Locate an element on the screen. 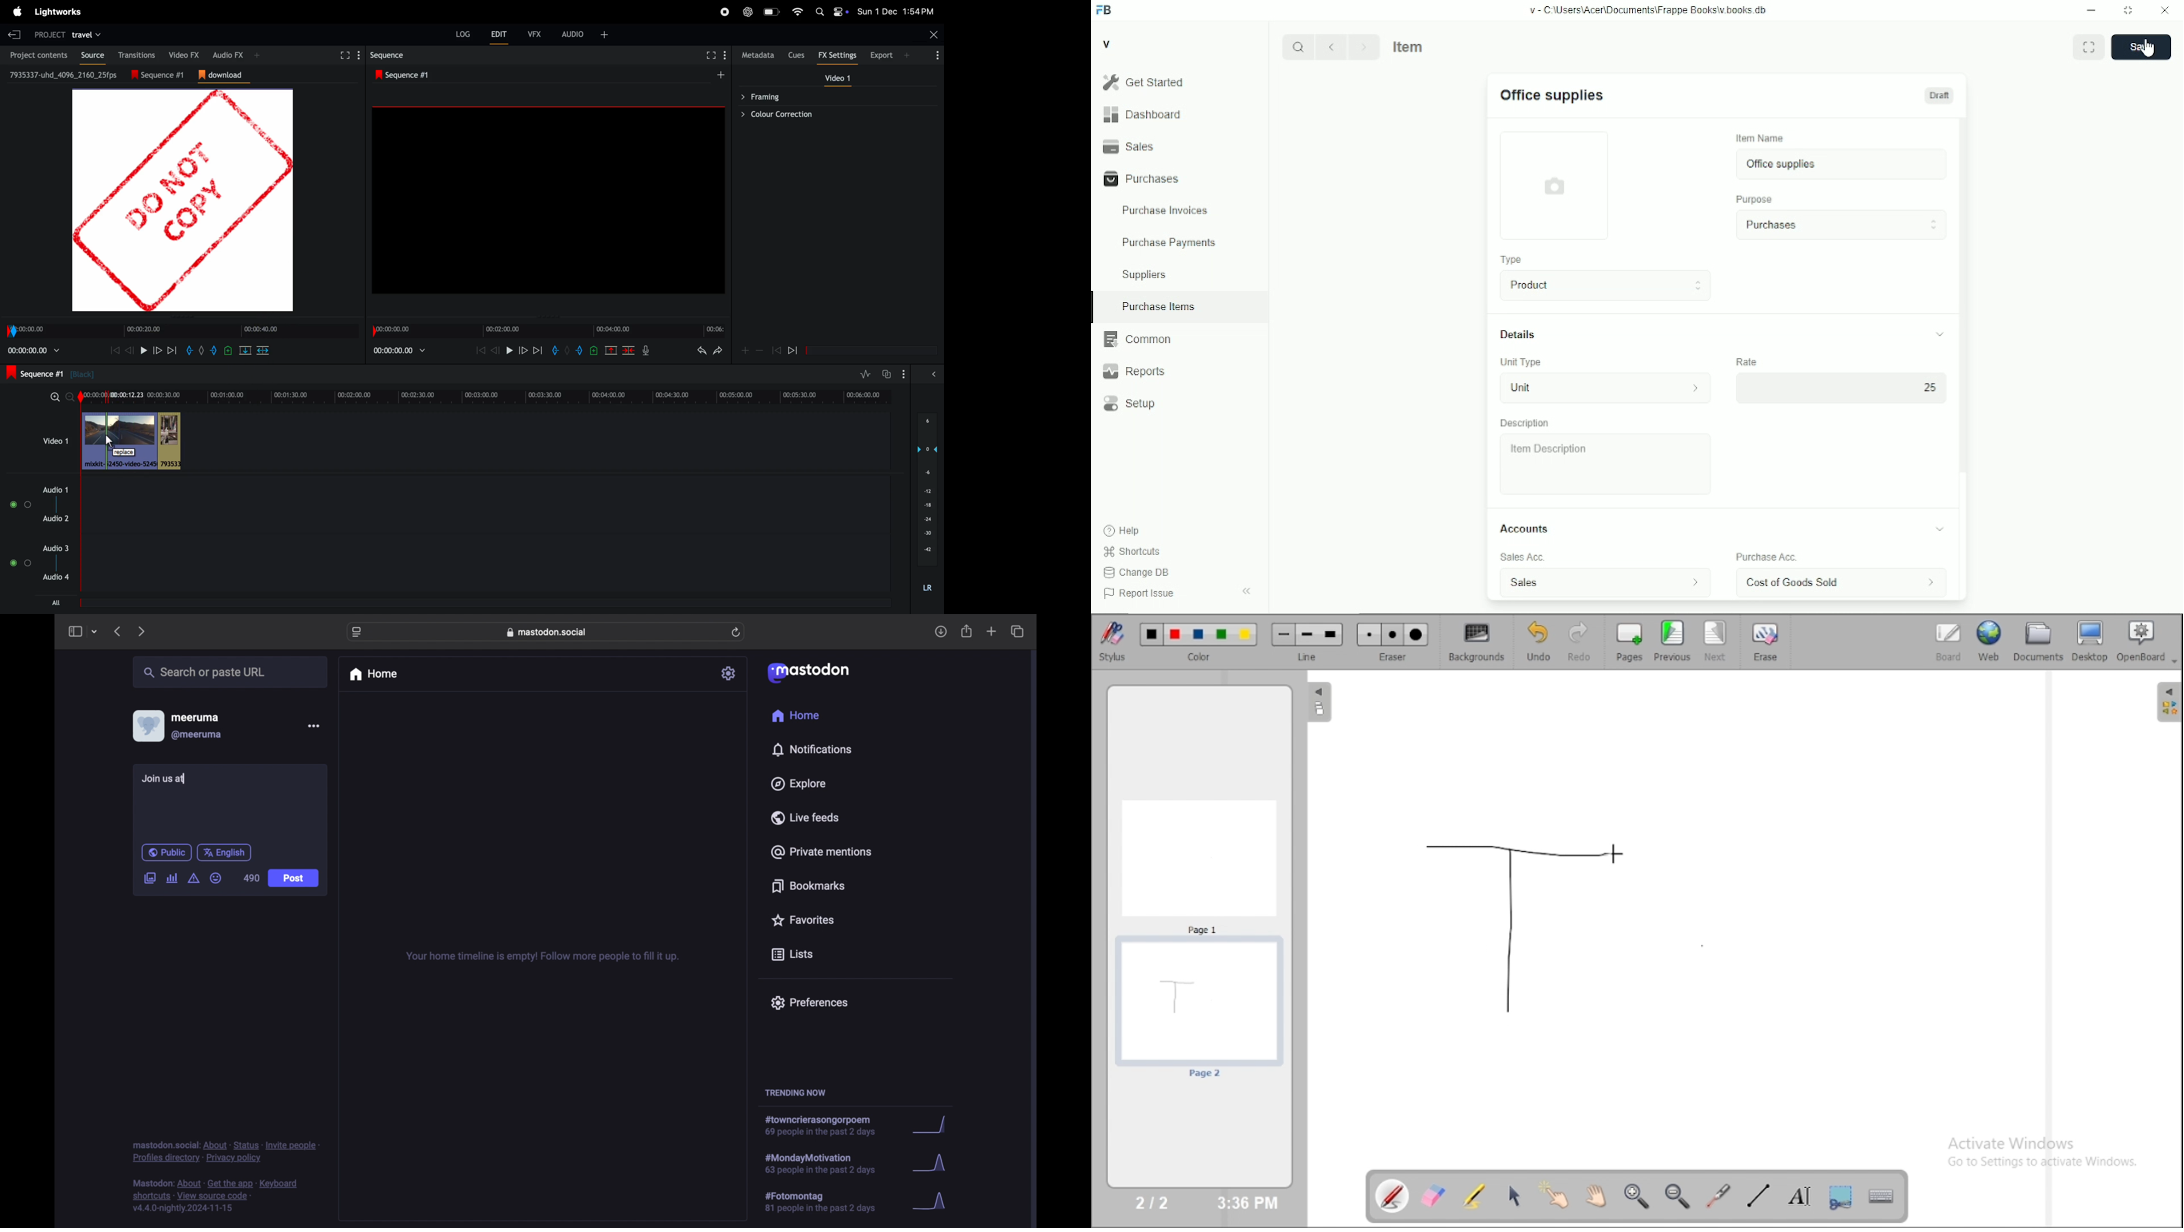 The image size is (2184, 1232). search or paste url is located at coordinates (204, 673).